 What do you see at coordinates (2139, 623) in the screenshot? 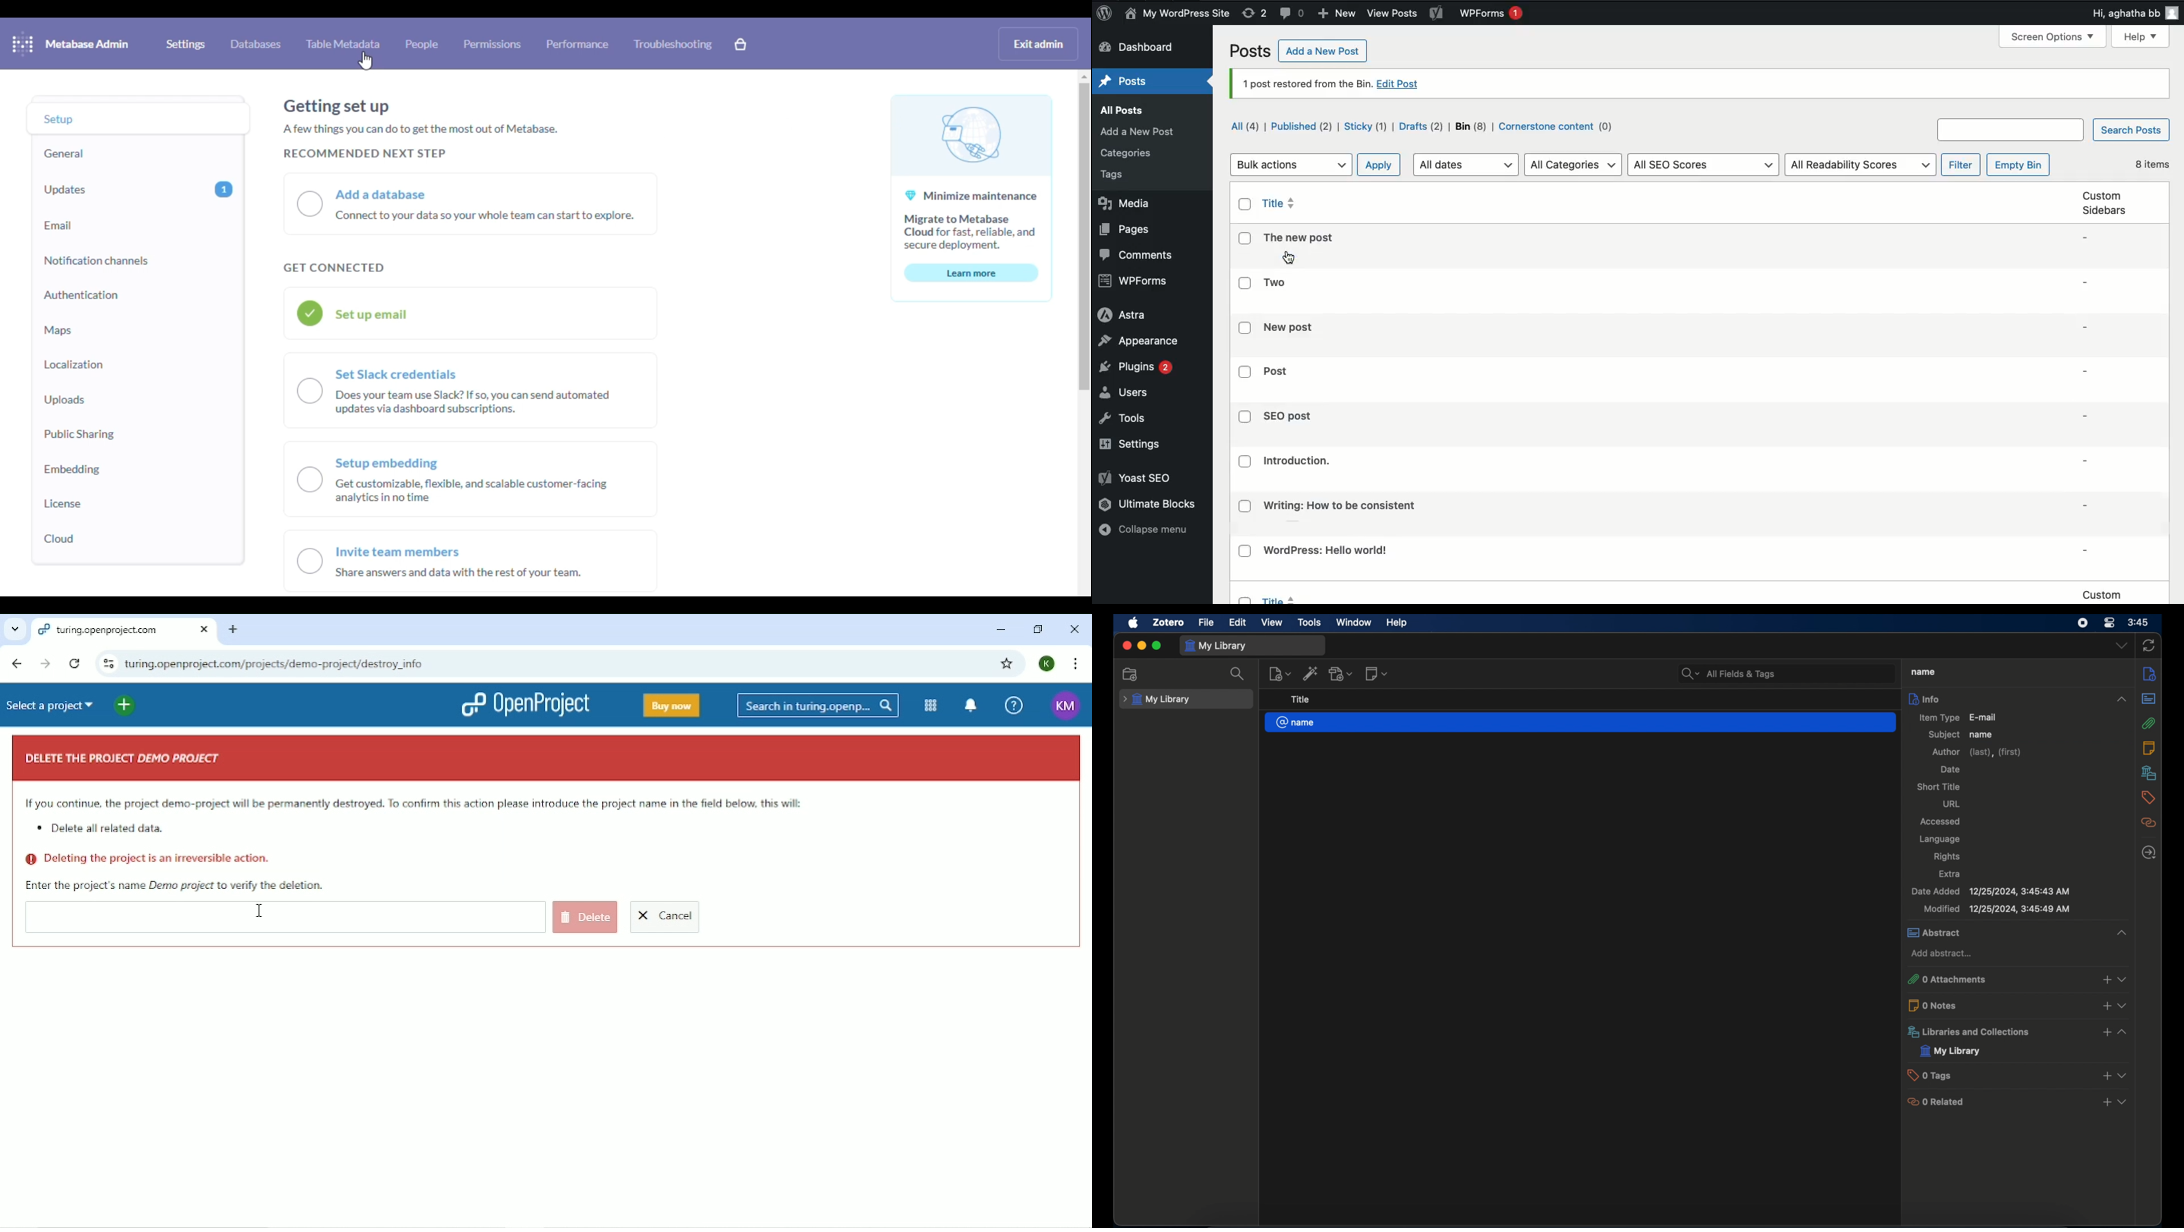
I see `3.45` at bounding box center [2139, 623].